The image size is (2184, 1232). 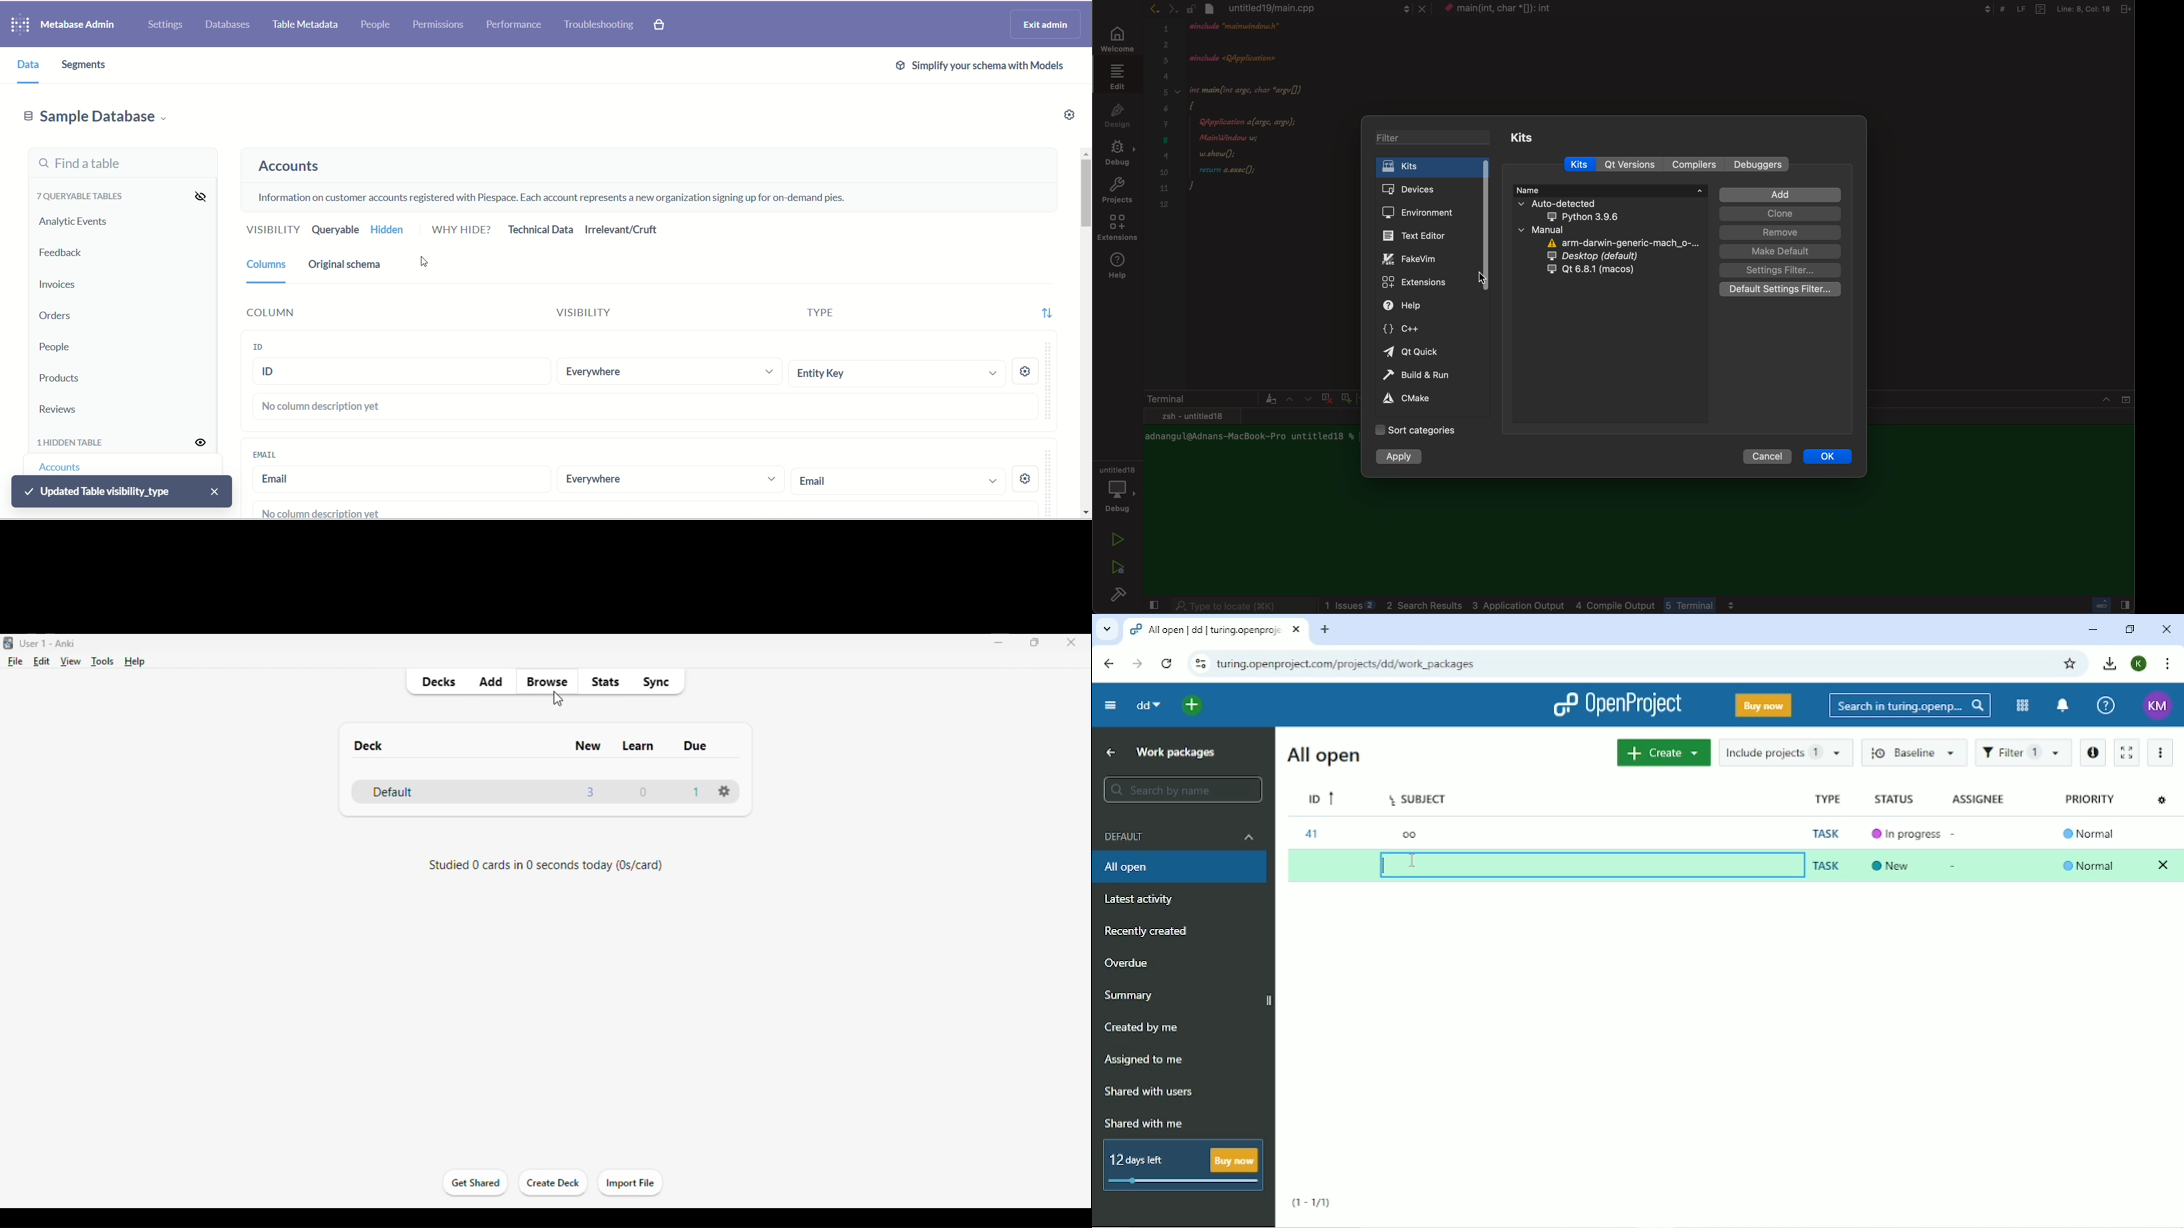 I want to click on kits, so click(x=1527, y=138).